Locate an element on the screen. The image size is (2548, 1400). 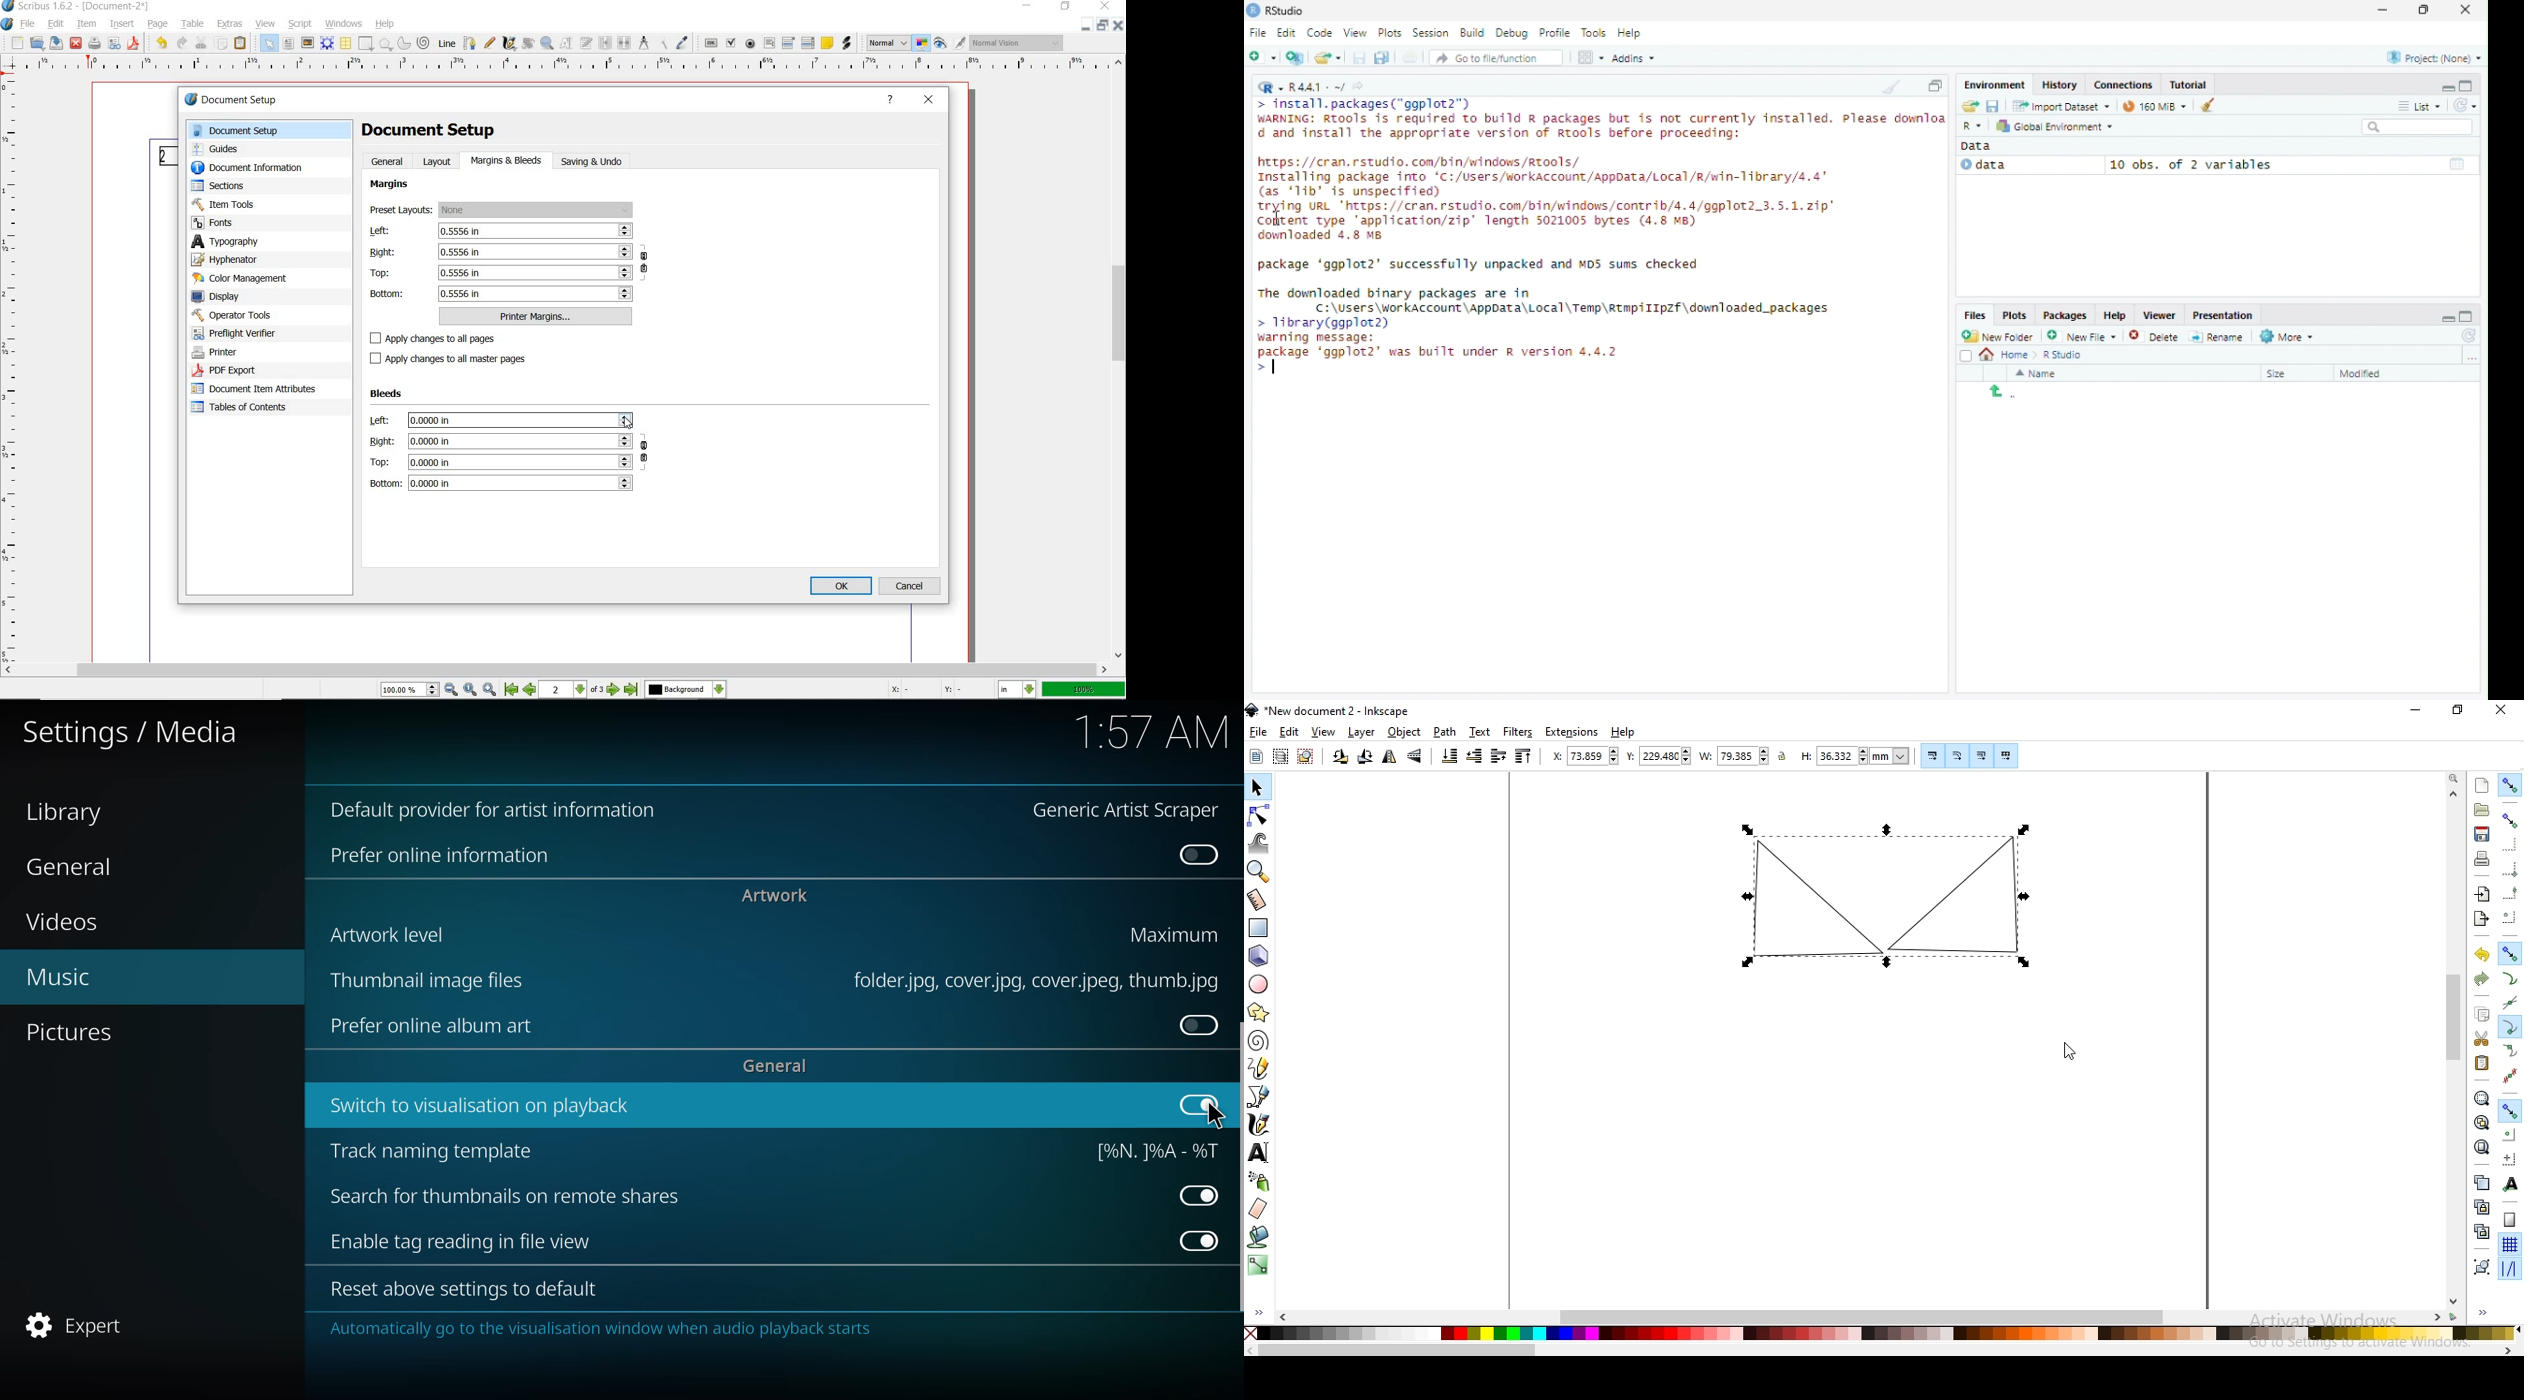
disabled is located at coordinates (1198, 856).